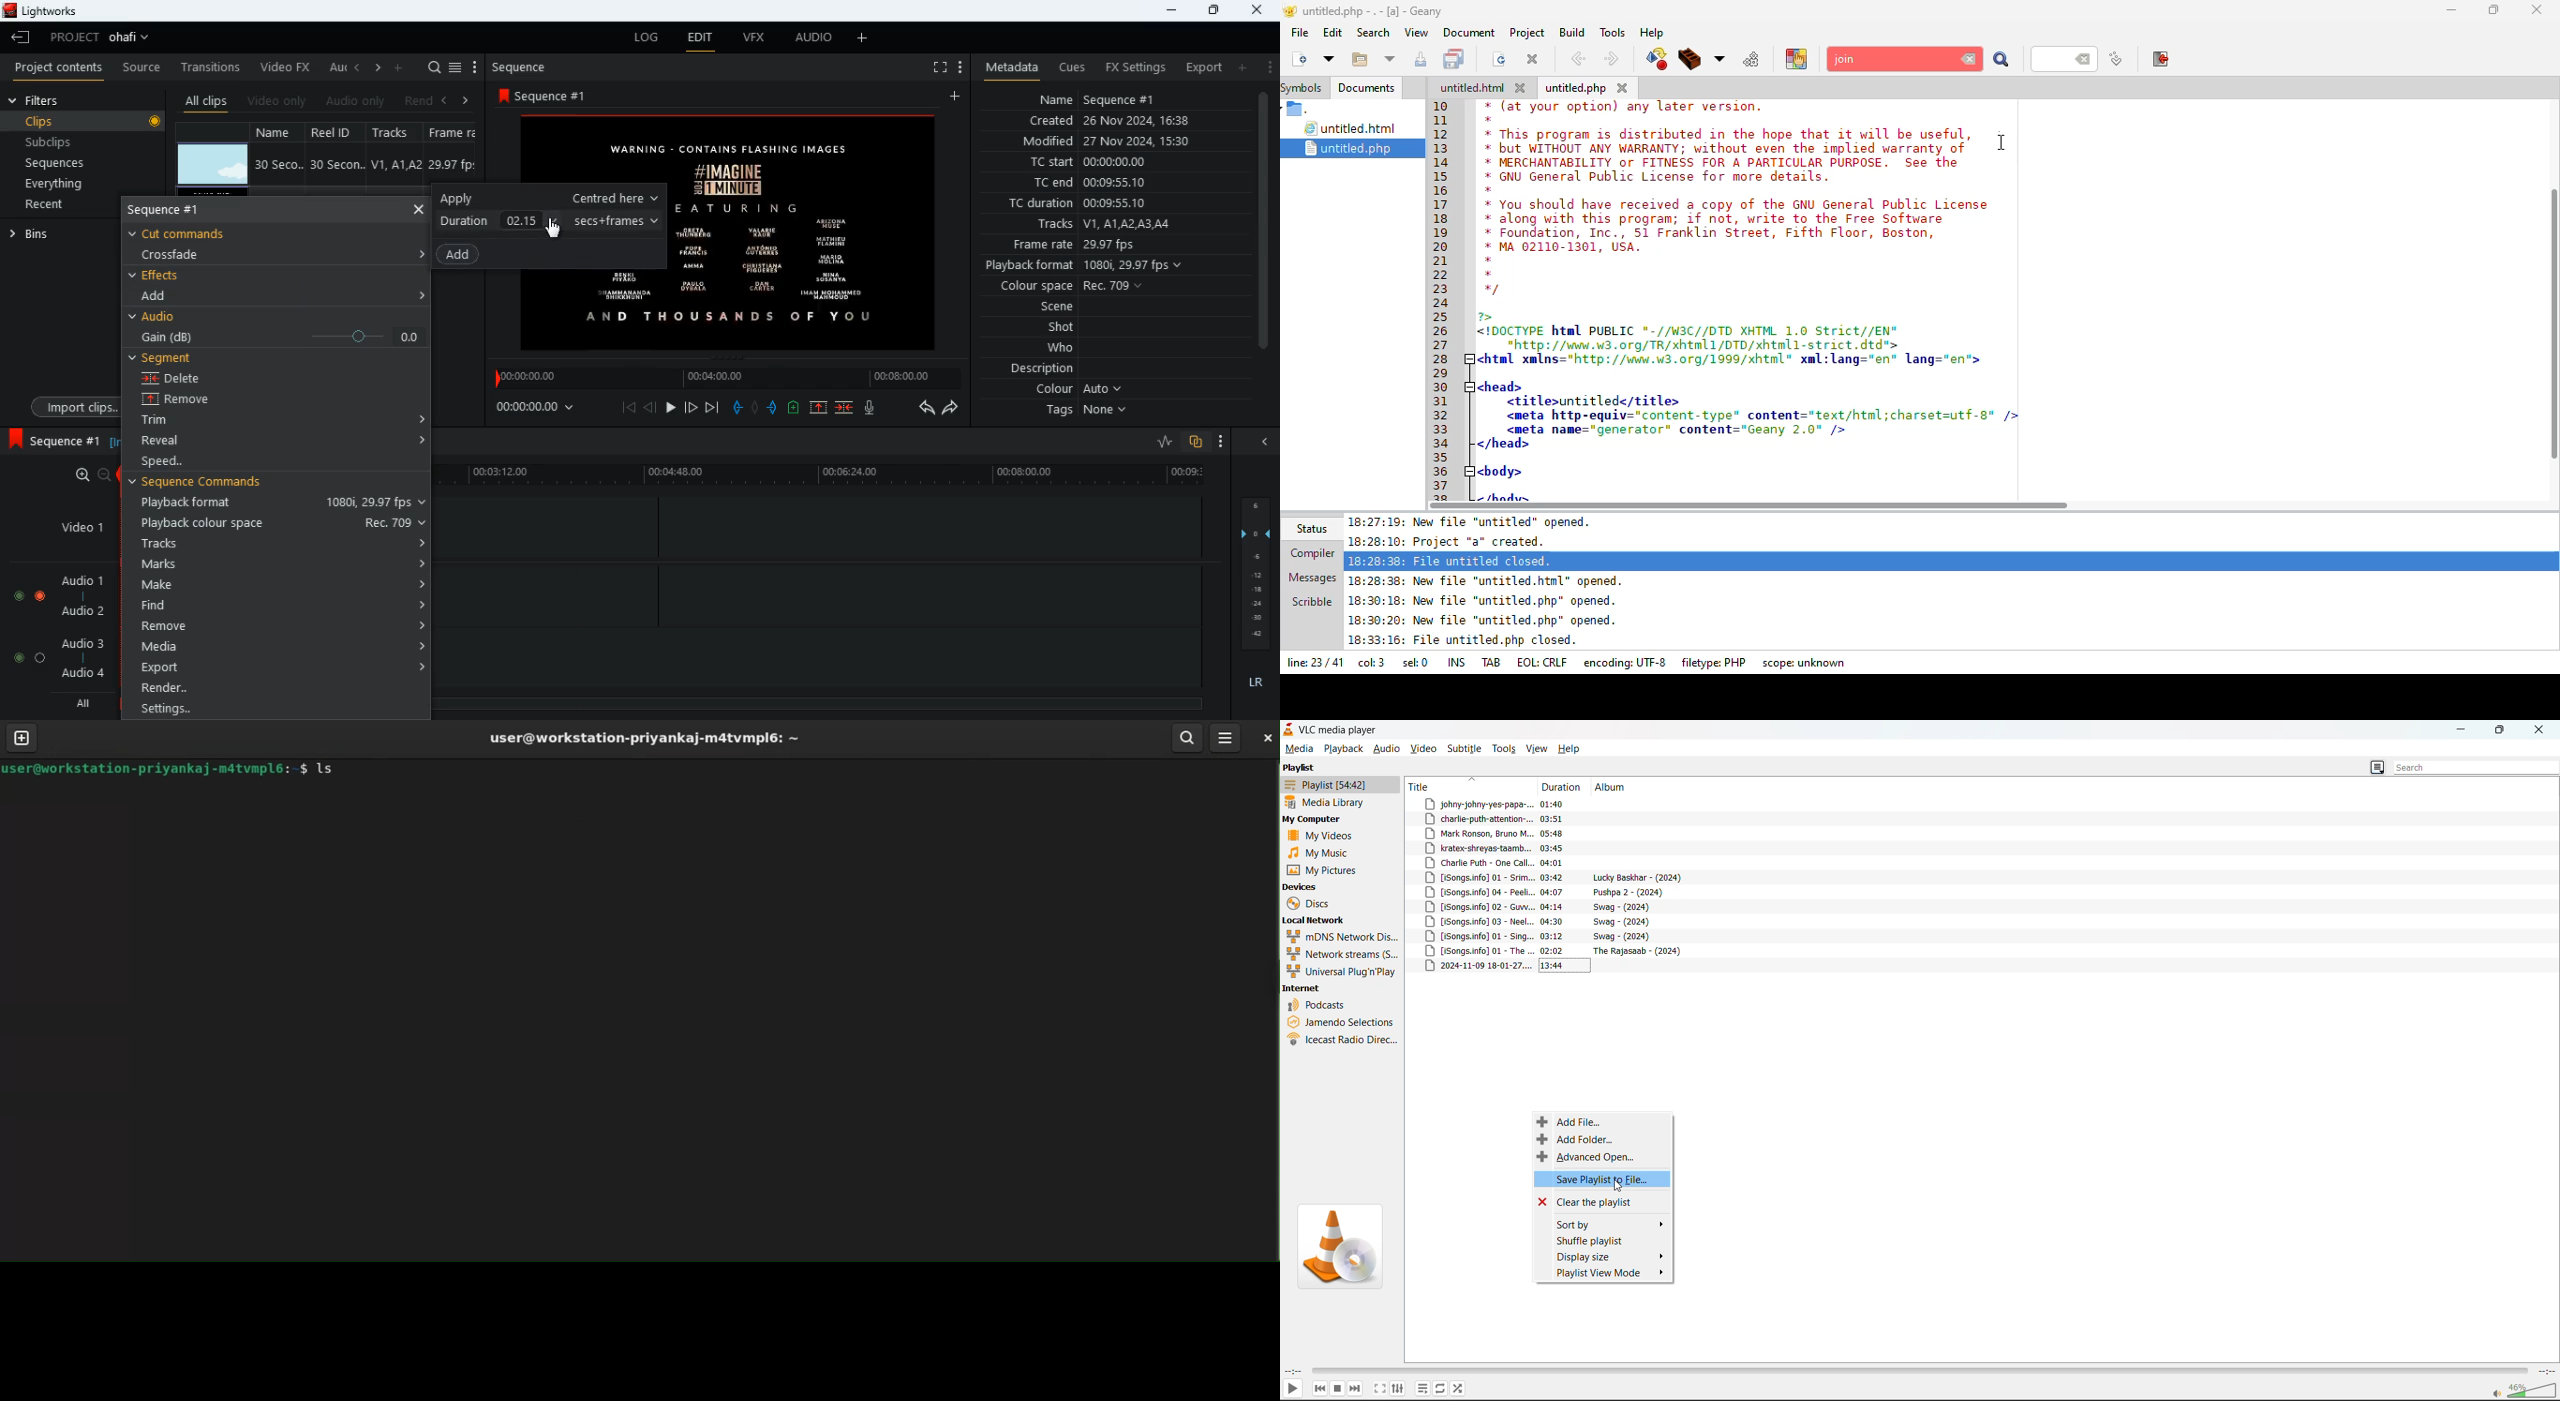  Describe the element at coordinates (737, 407) in the screenshot. I see `pull` at that location.